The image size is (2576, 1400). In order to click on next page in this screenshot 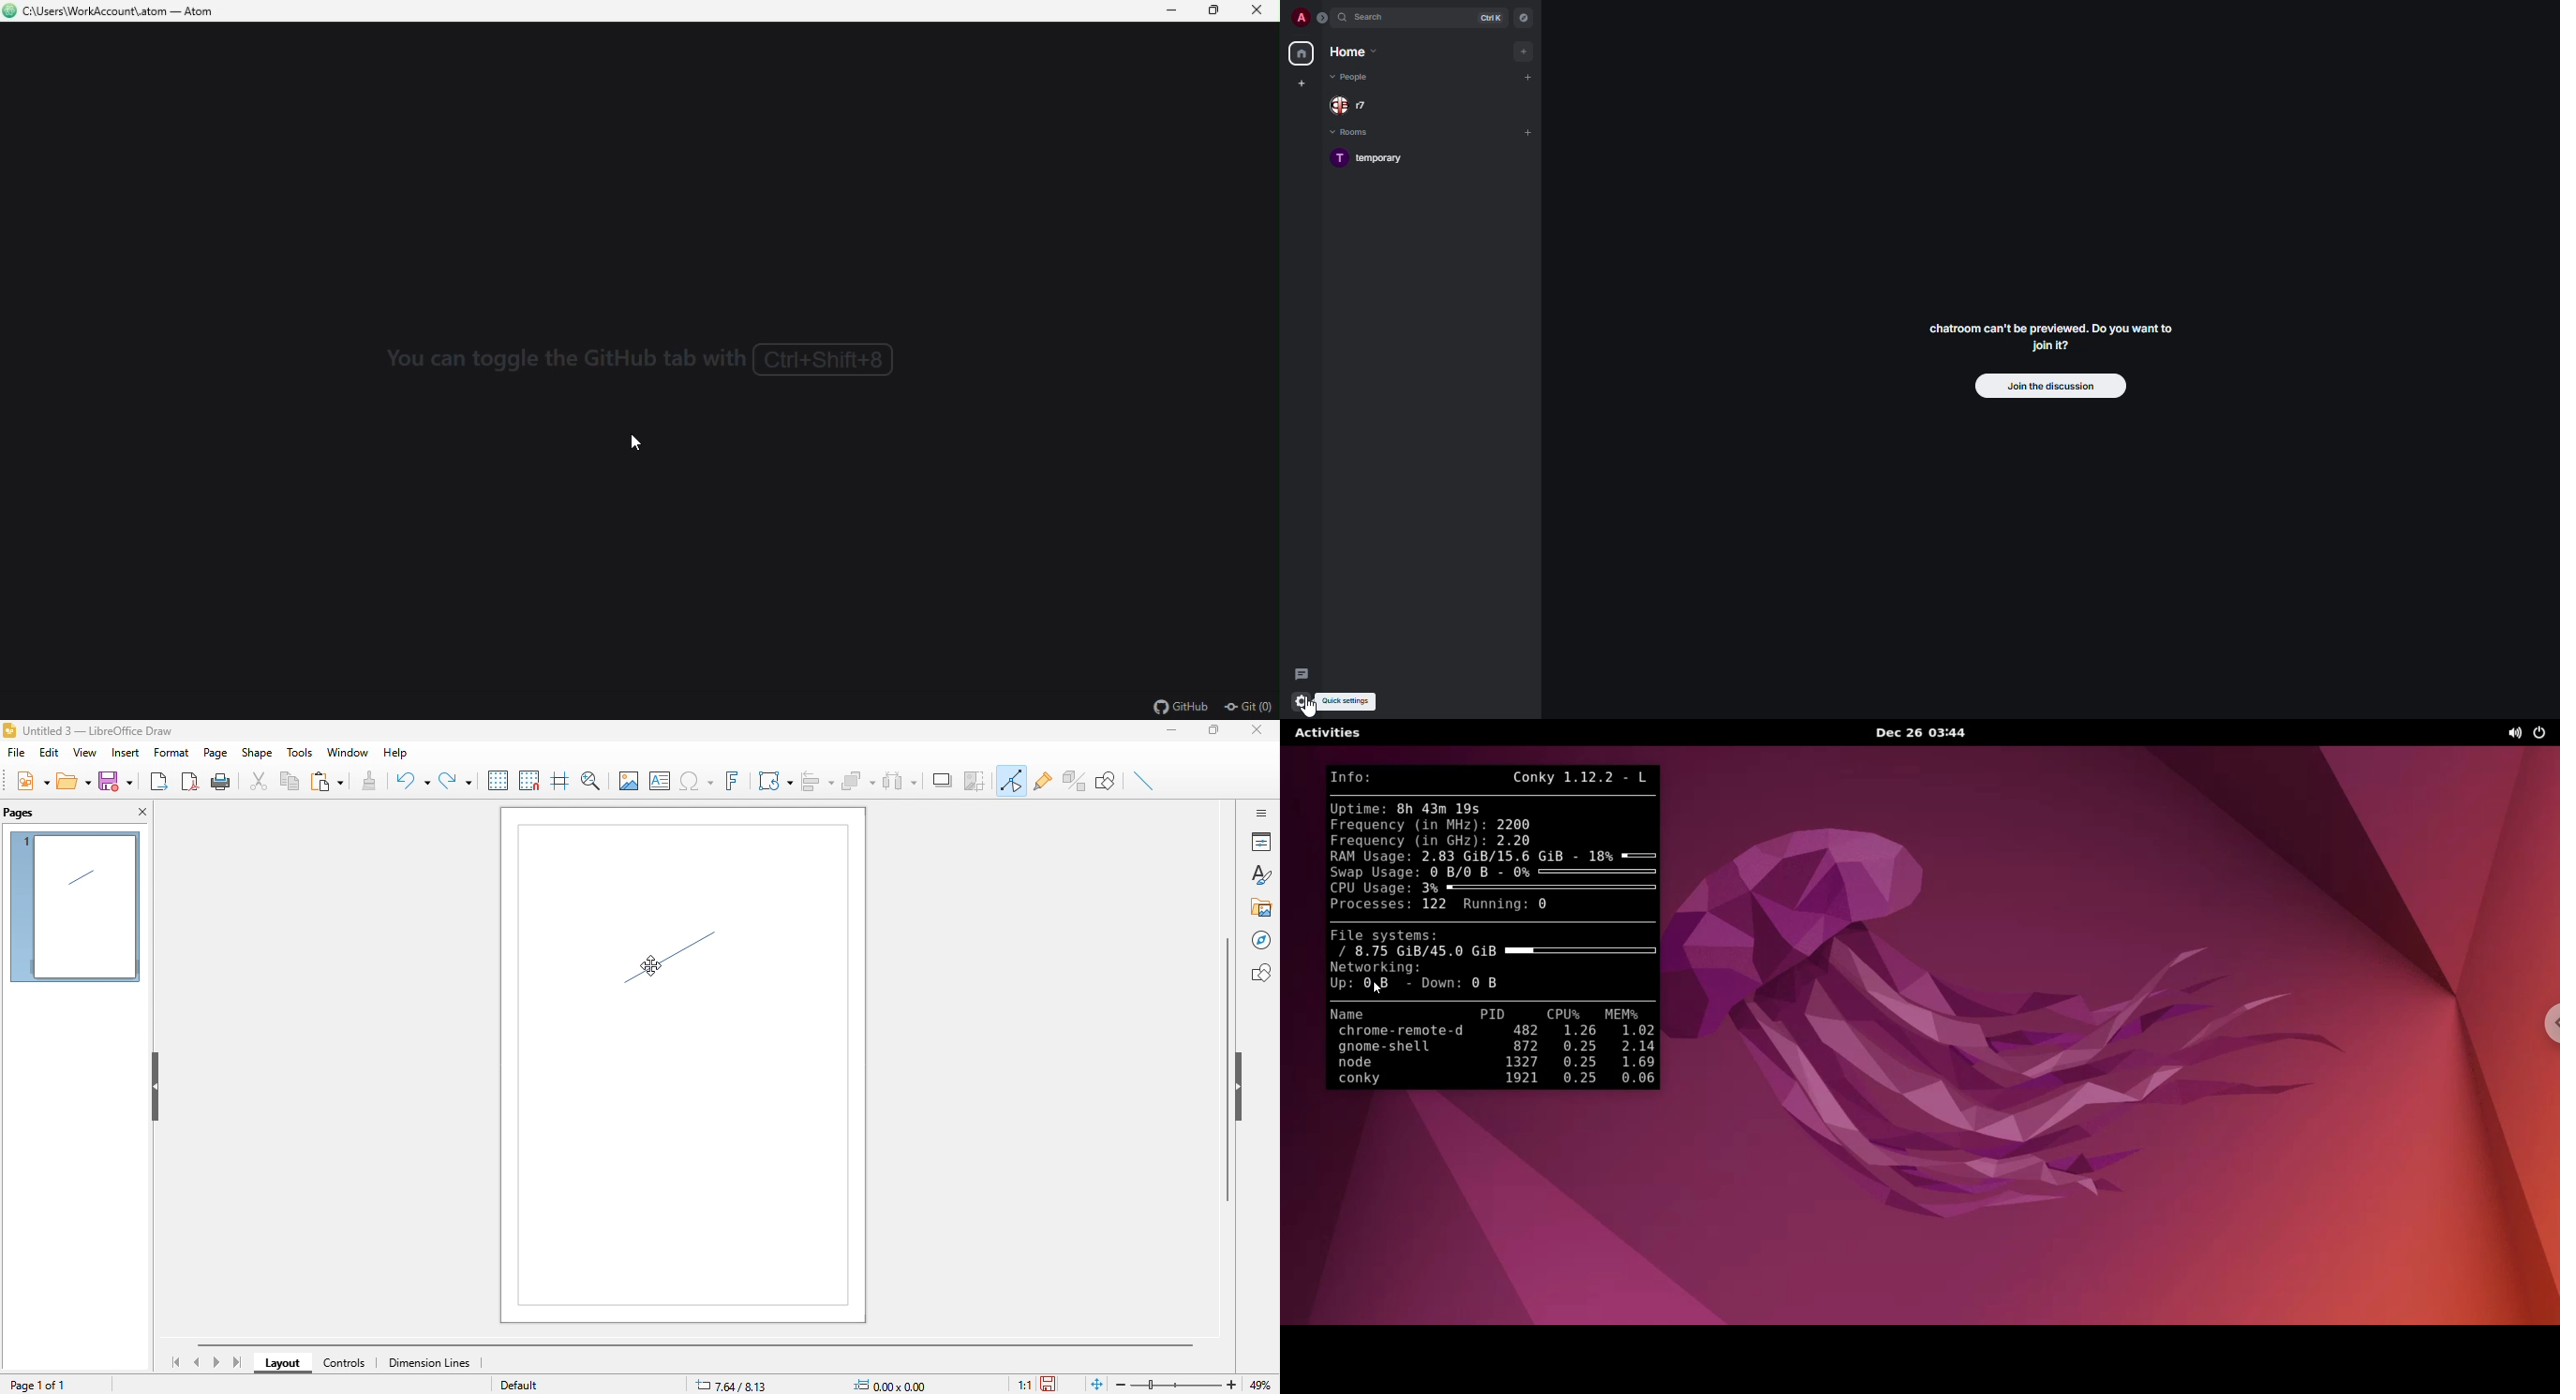, I will do `click(216, 1364)`.